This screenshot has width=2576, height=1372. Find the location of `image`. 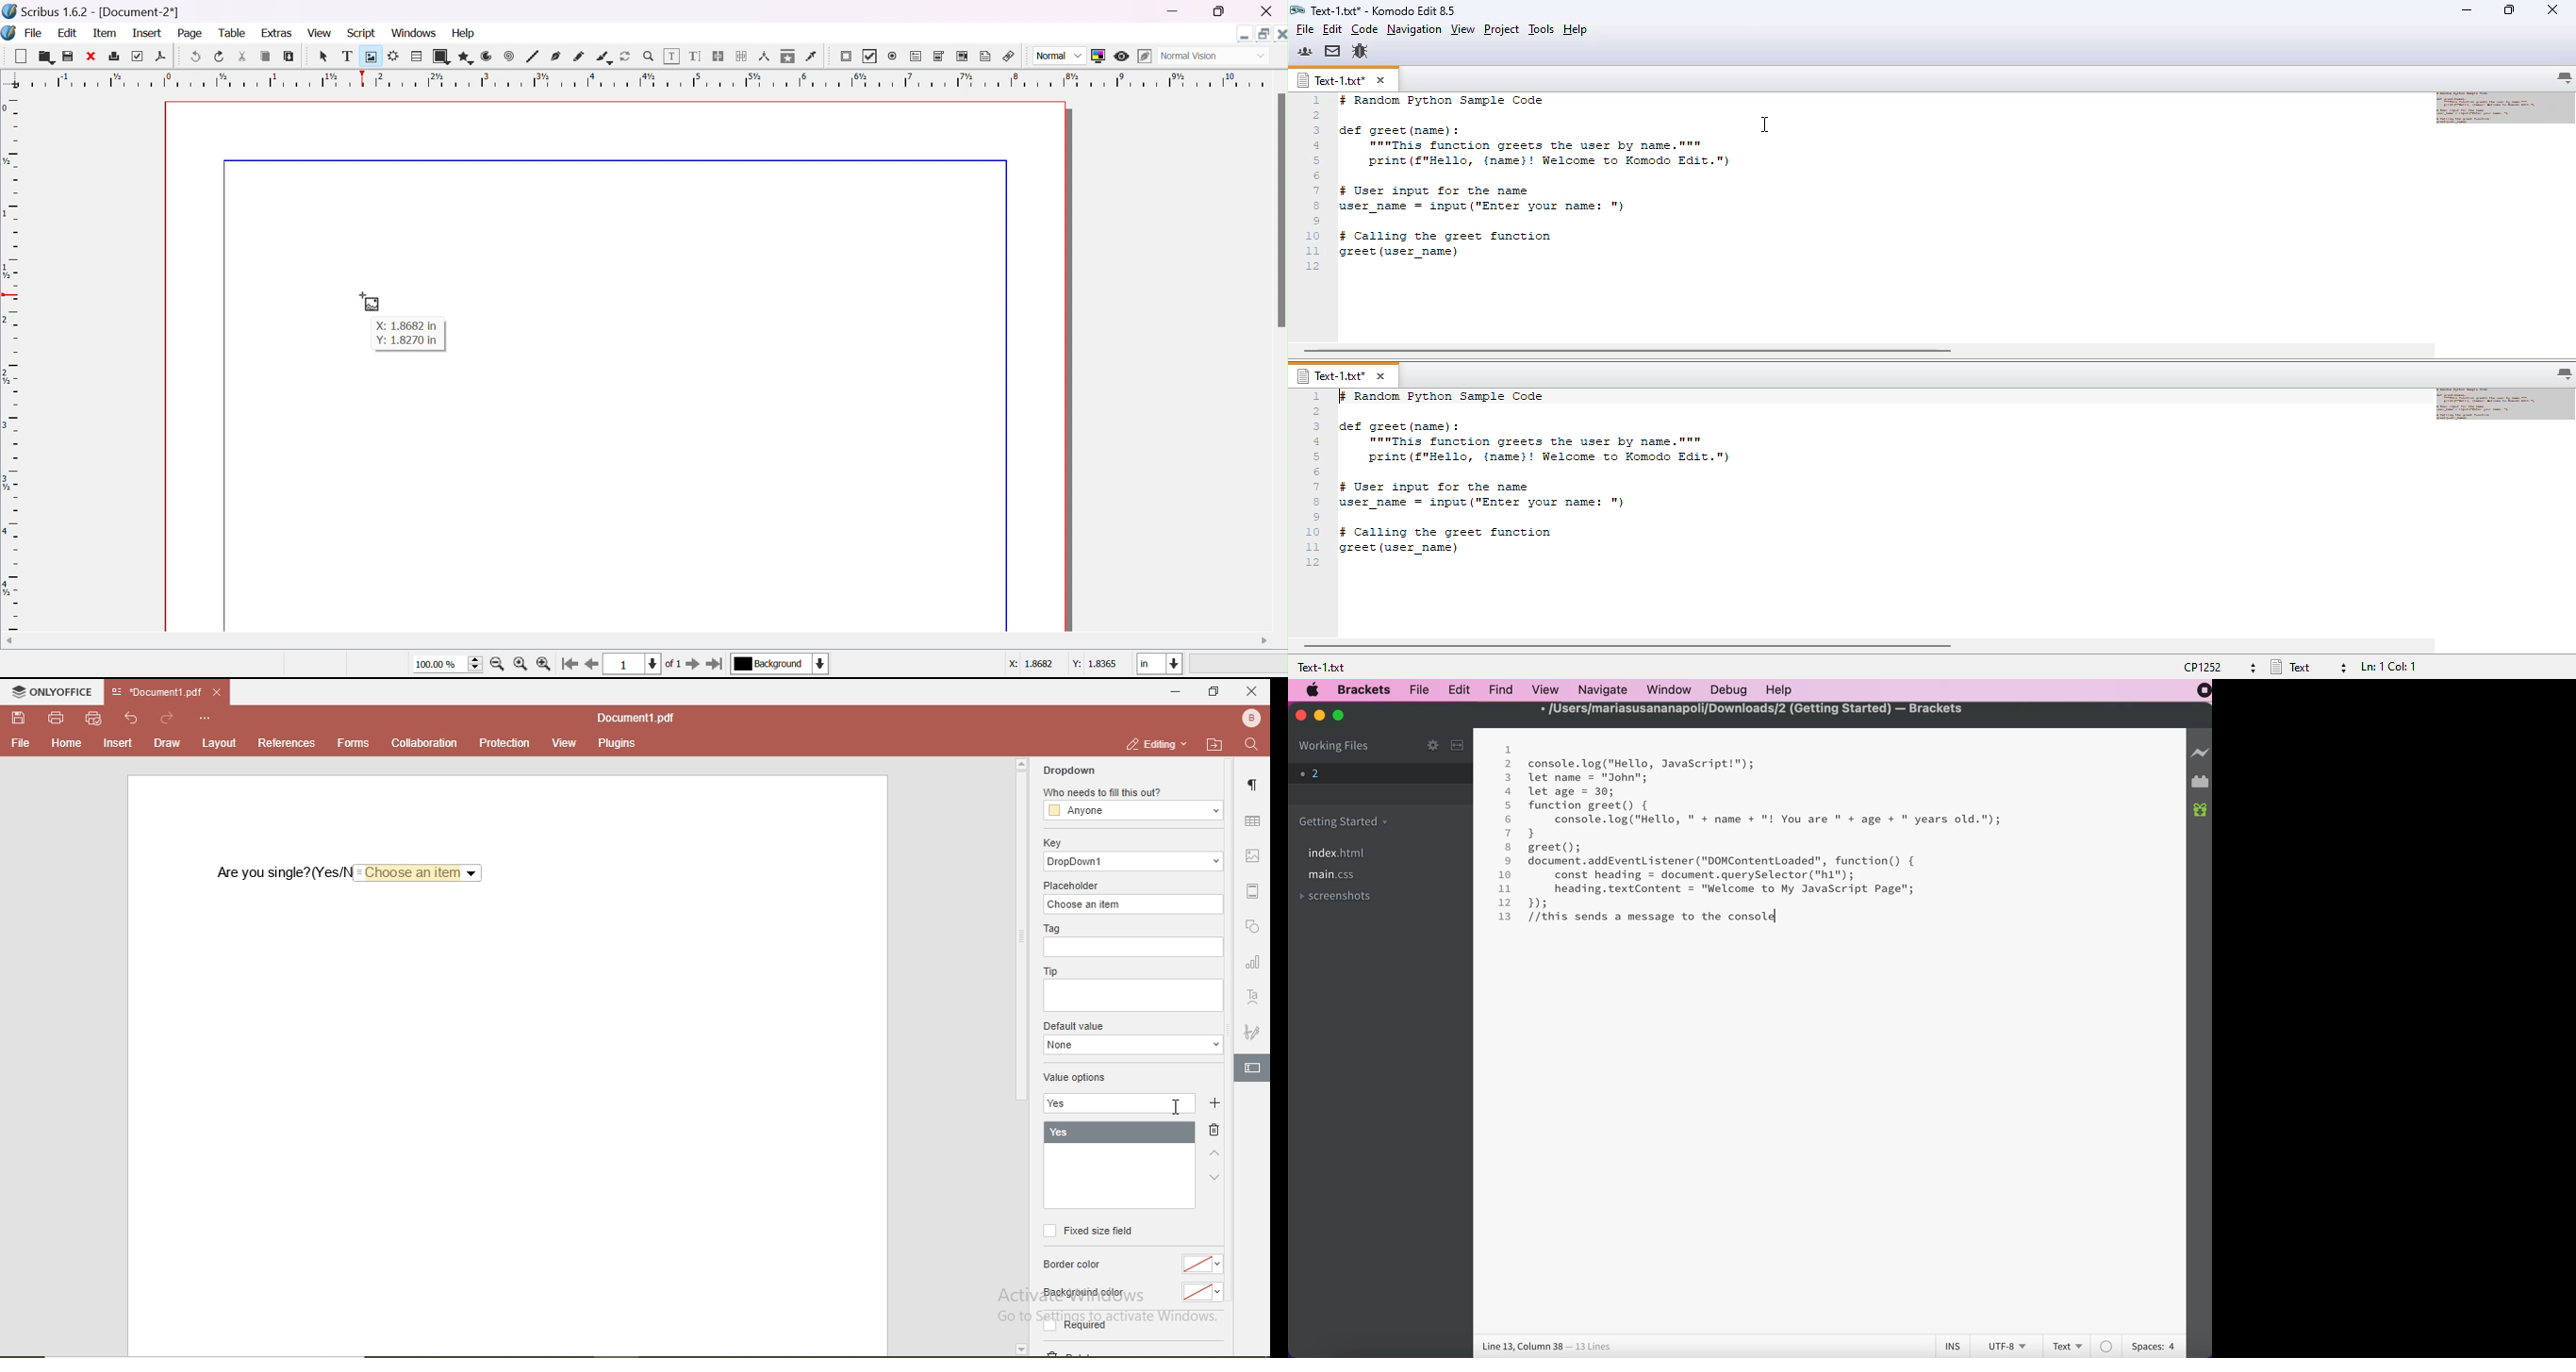

image is located at coordinates (1254, 853).